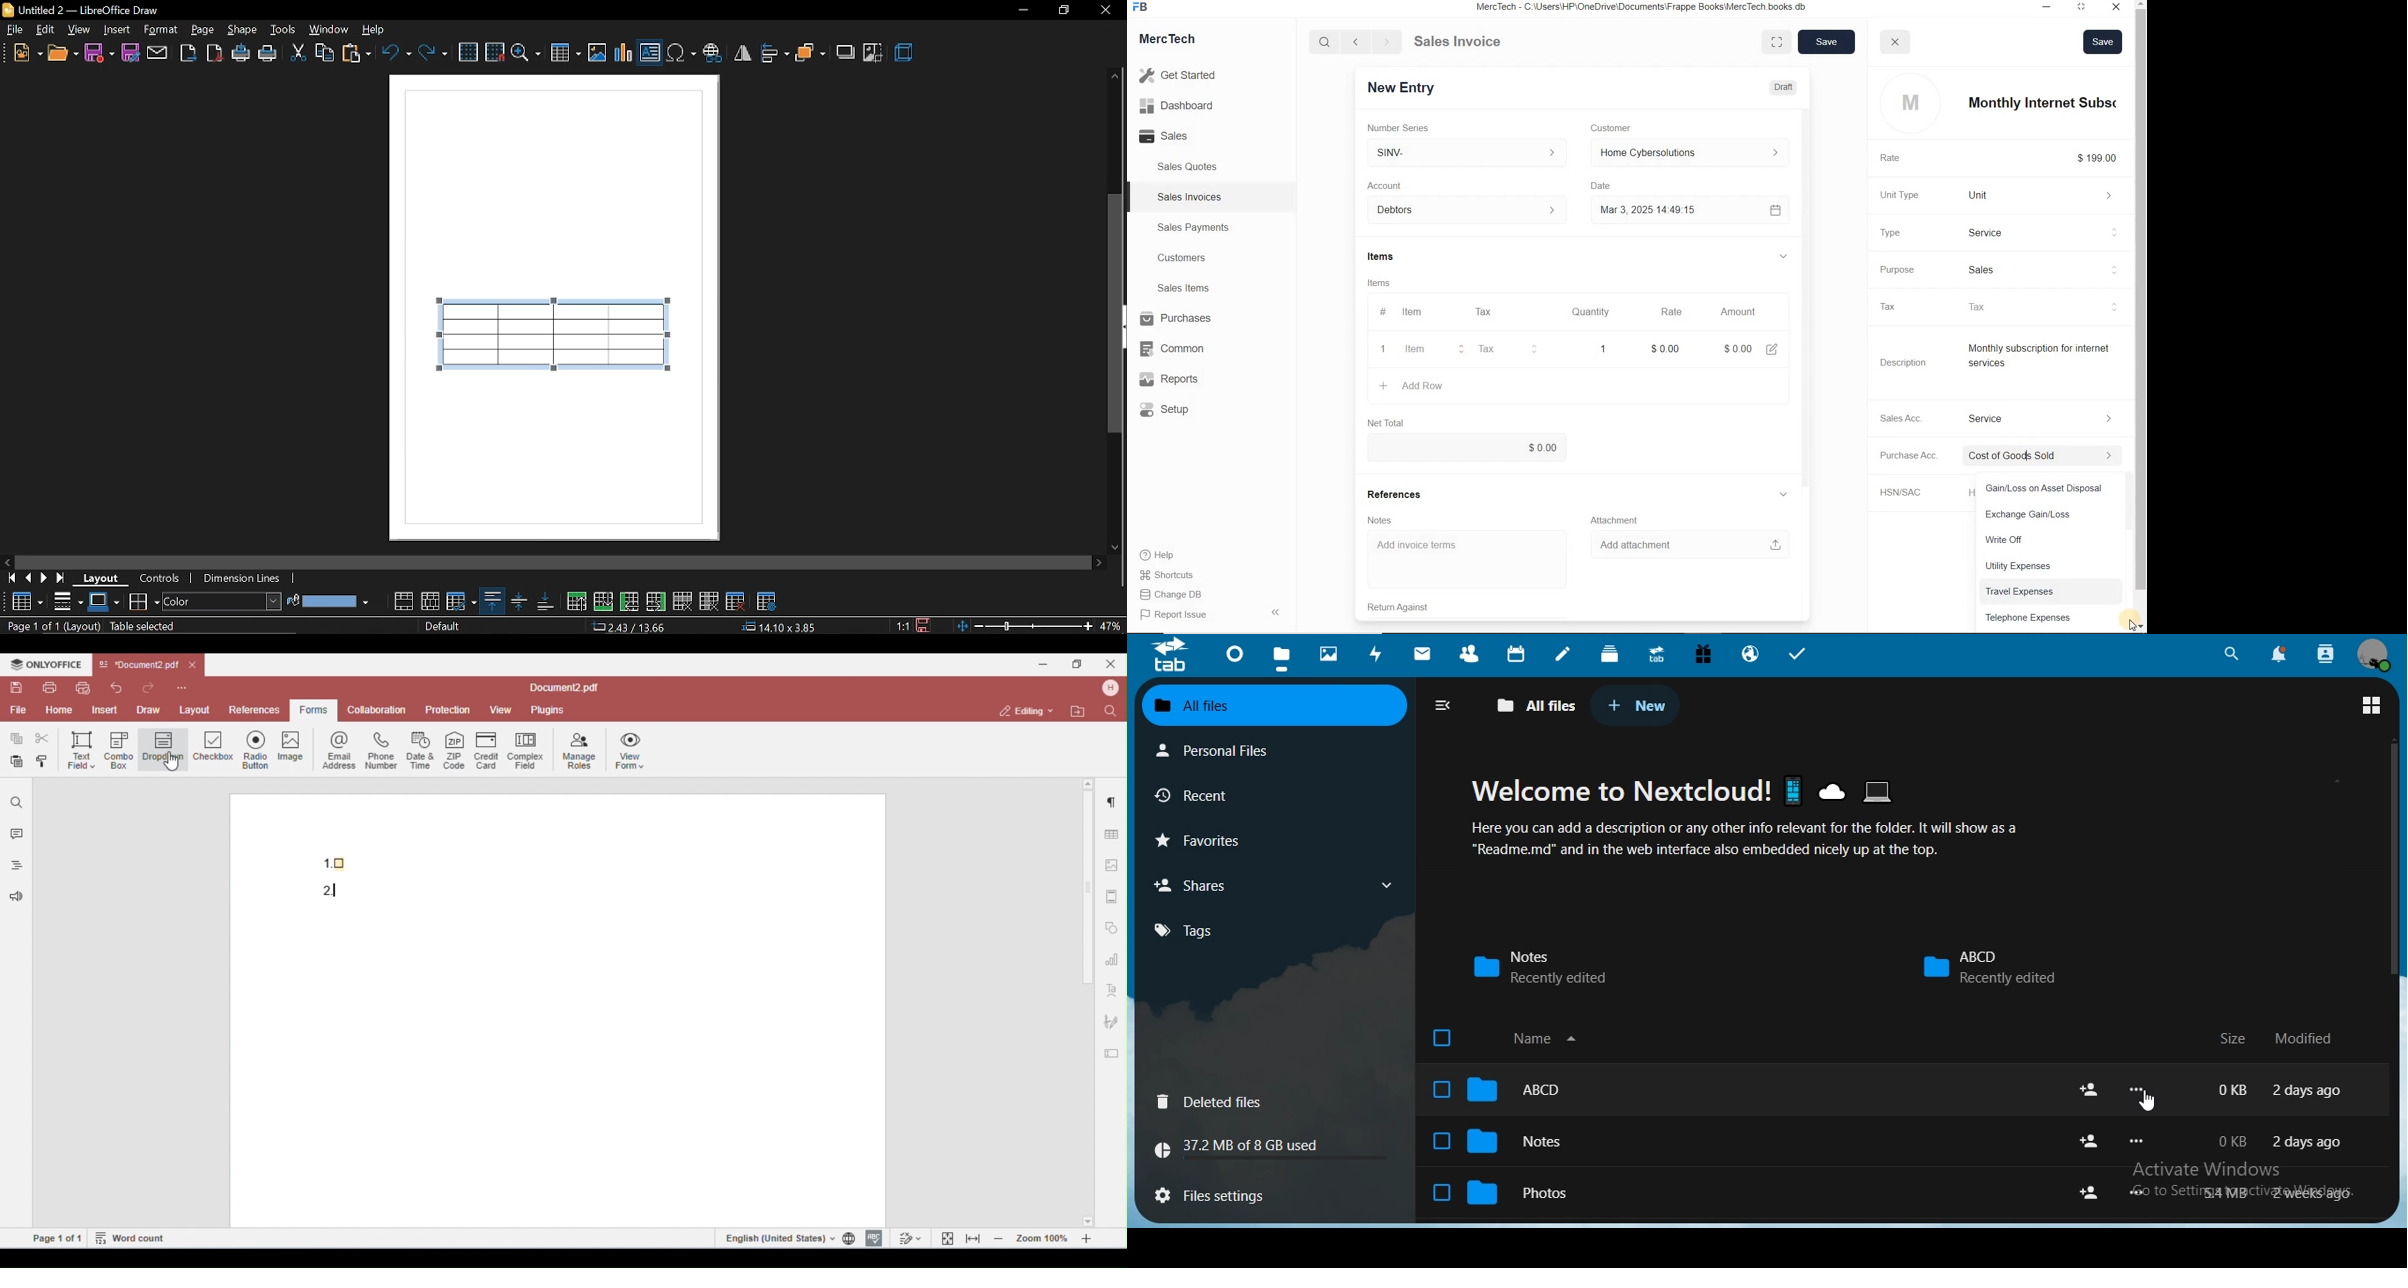 The image size is (2408, 1288). What do you see at coordinates (1411, 87) in the screenshot?
I see `New Entry` at bounding box center [1411, 87].